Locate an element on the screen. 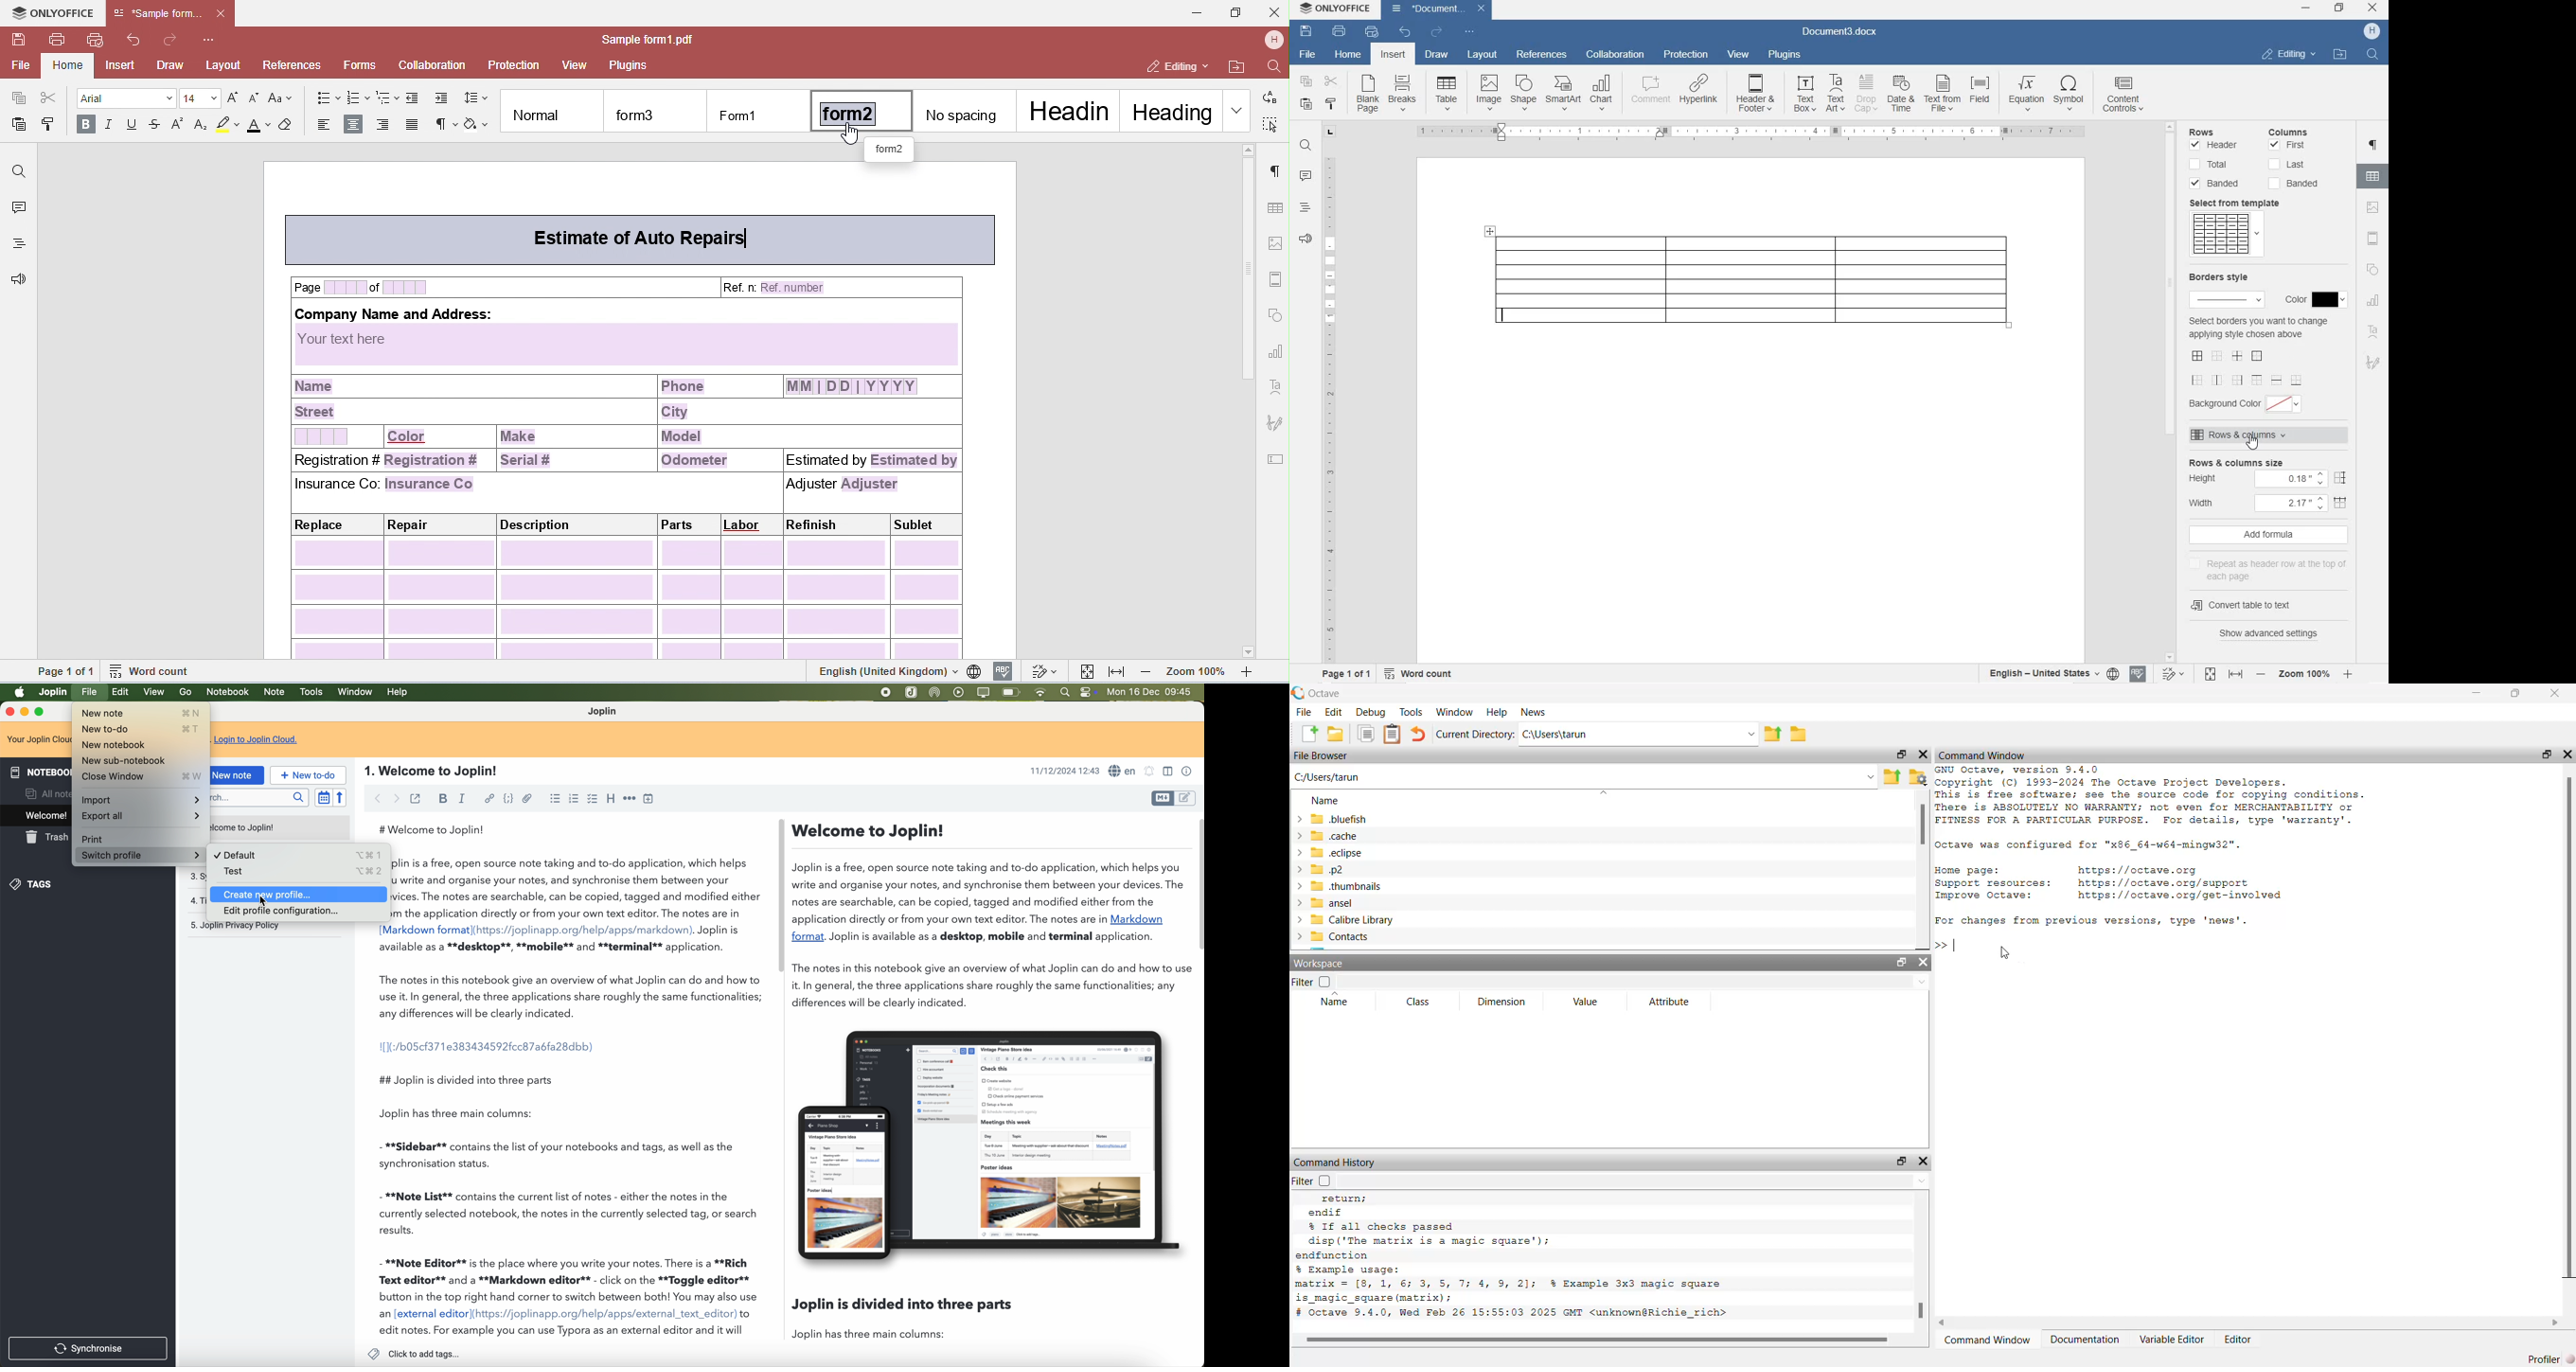 The height and width of the screenshot is (1372, 2576). Joplin is divided into three parts
Joplin has three main columns: is located at coordinates (911, 1322).